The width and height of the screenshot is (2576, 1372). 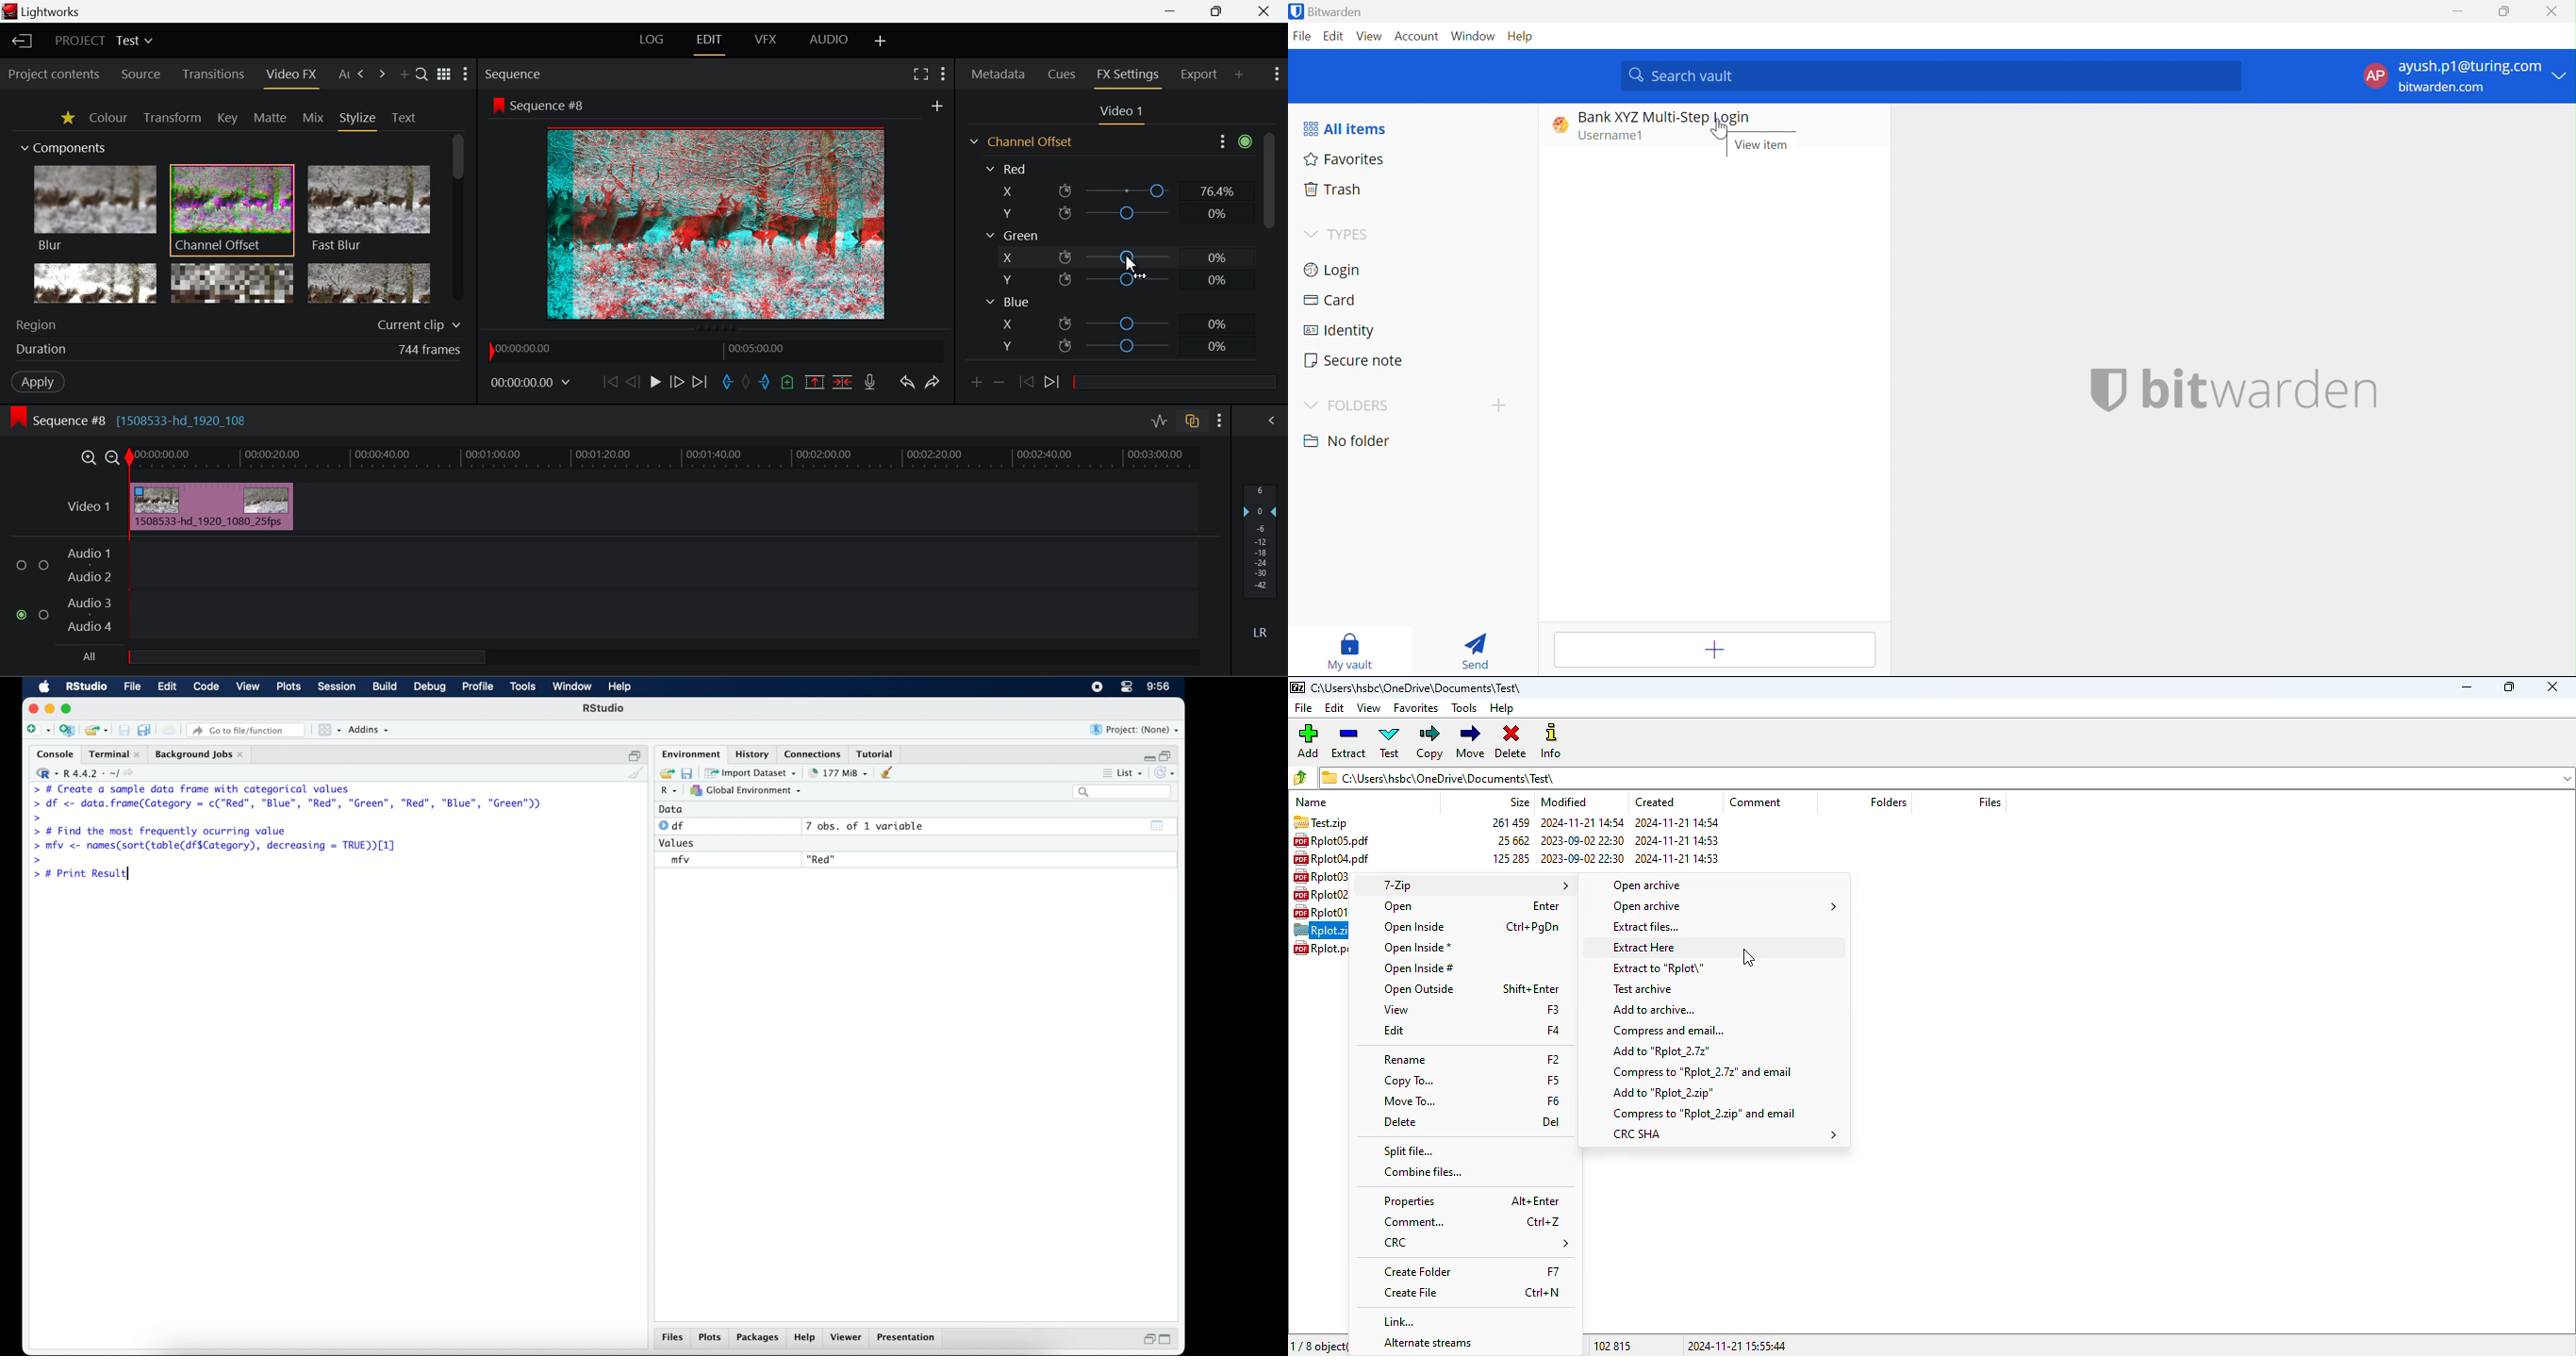 I want to click on load workspace, so click(x=665, y=771).